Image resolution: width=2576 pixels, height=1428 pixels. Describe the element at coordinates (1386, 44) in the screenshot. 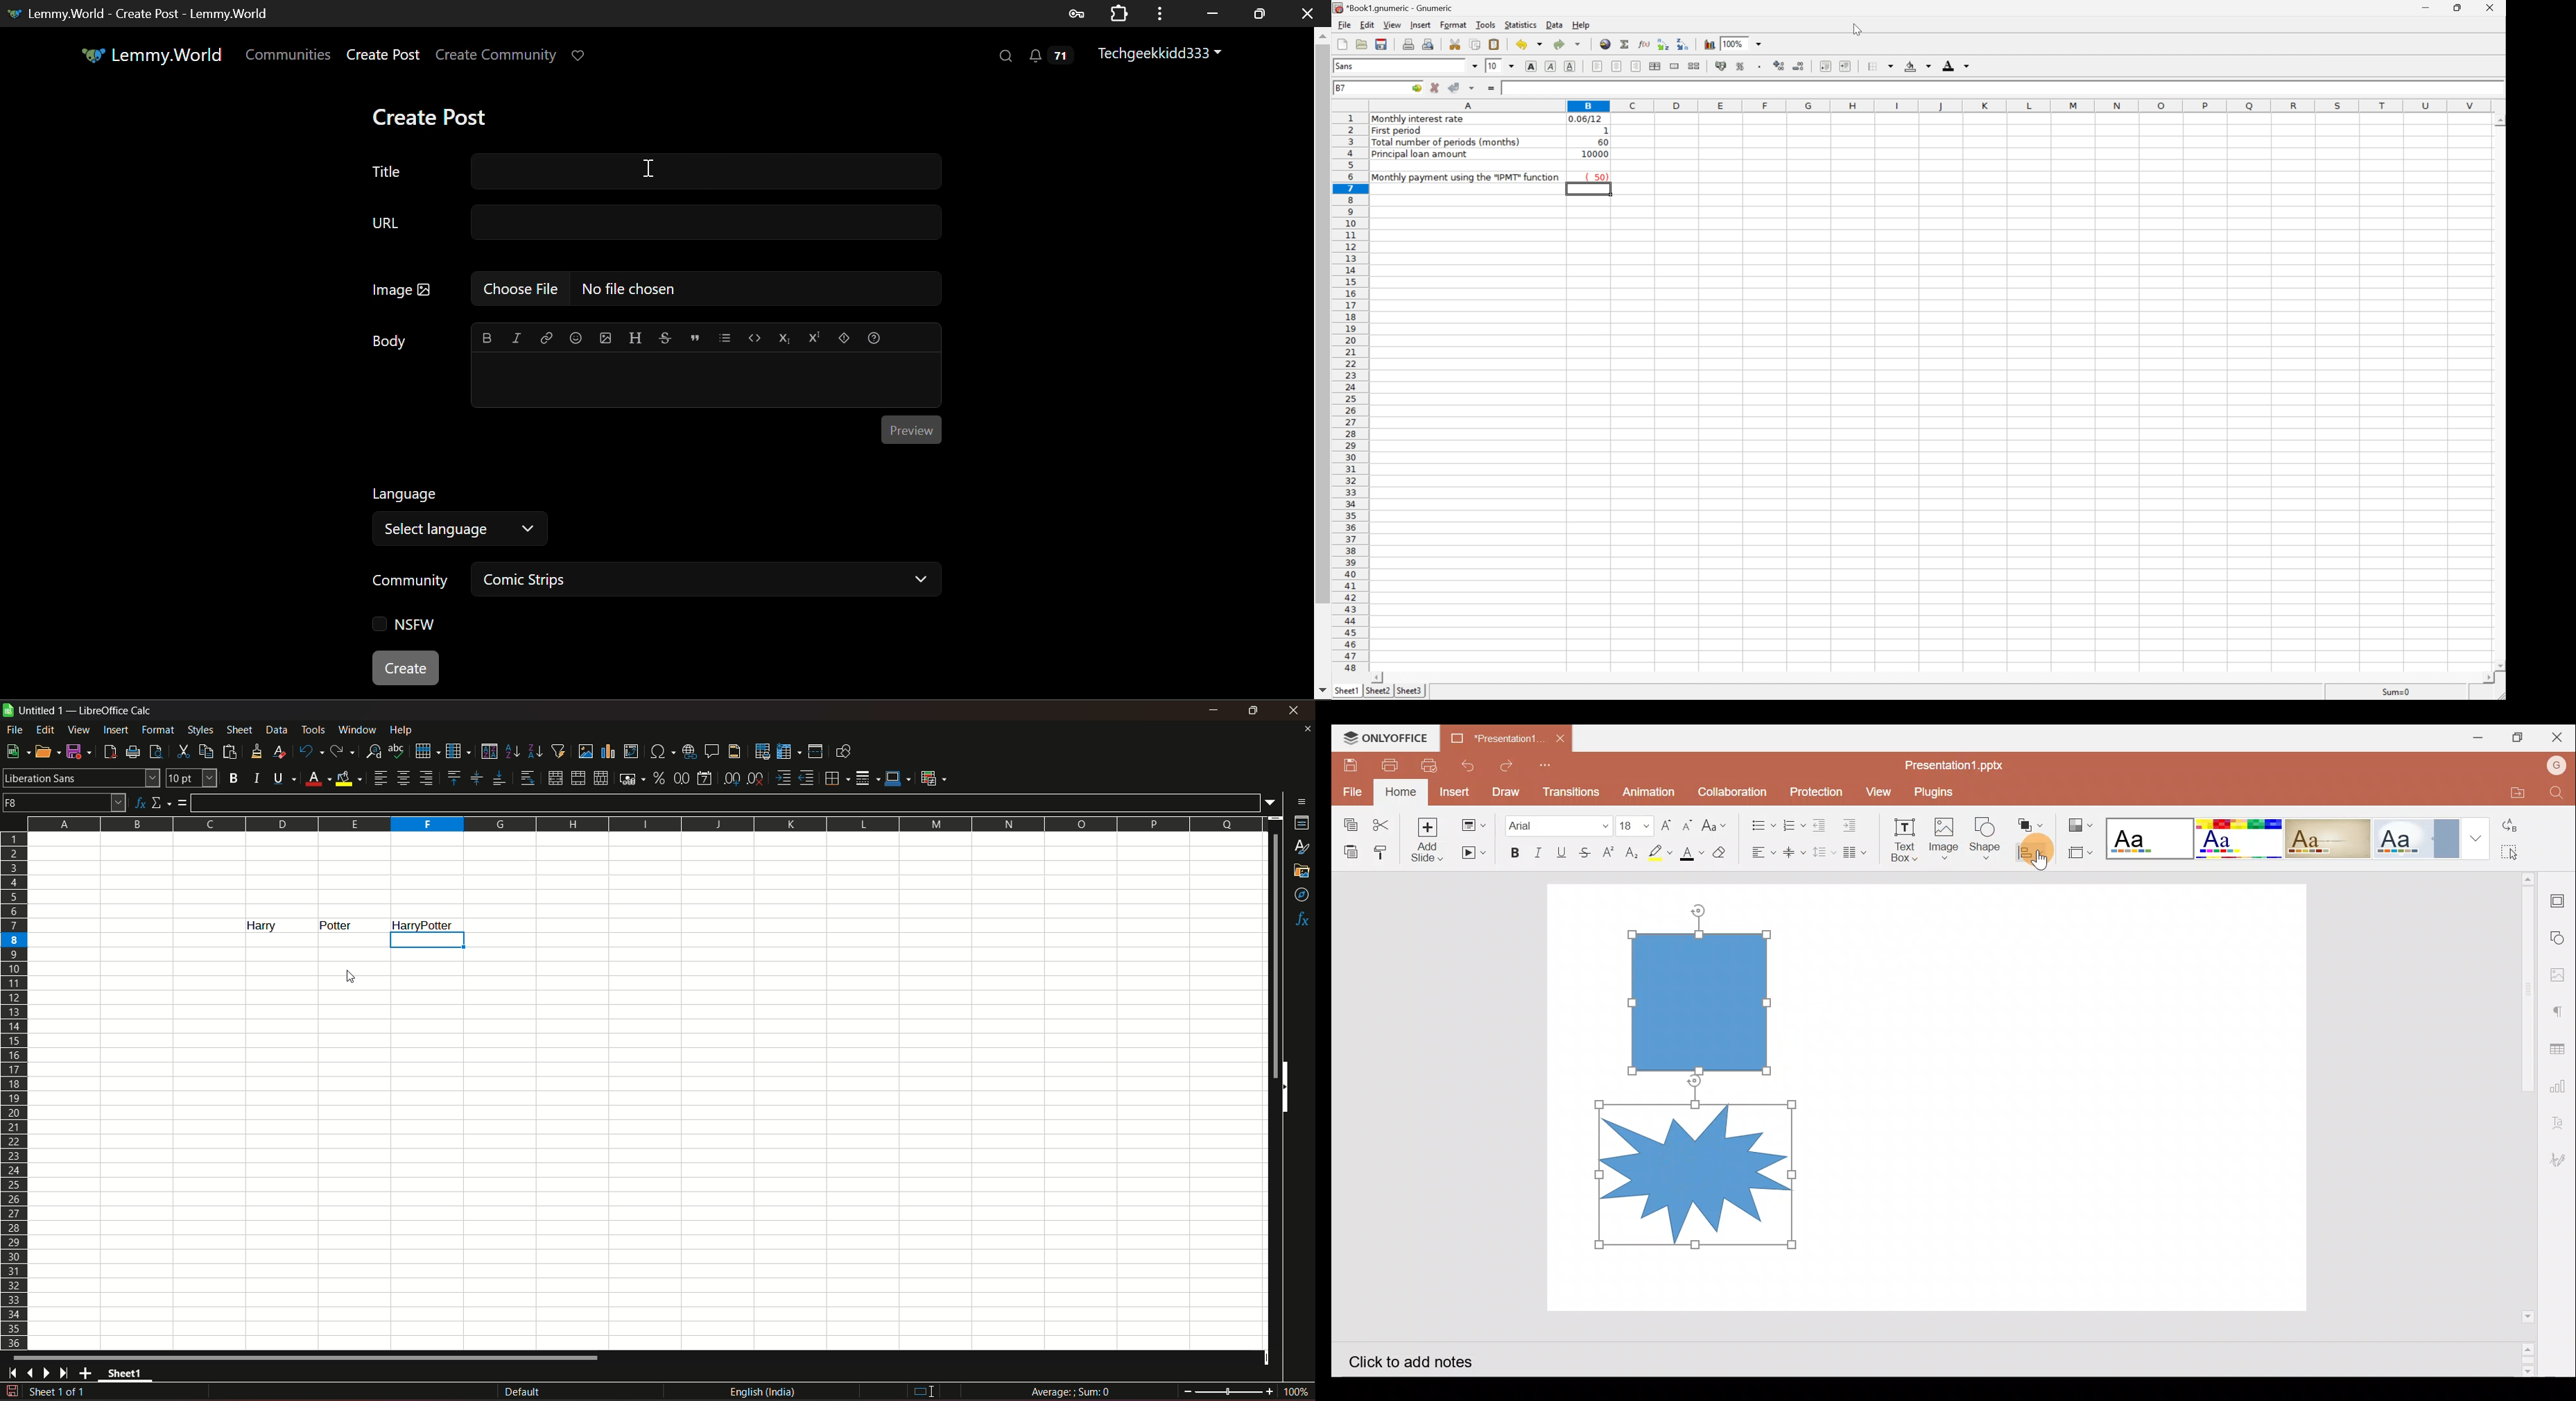

I see `Save current workbook` at that location.